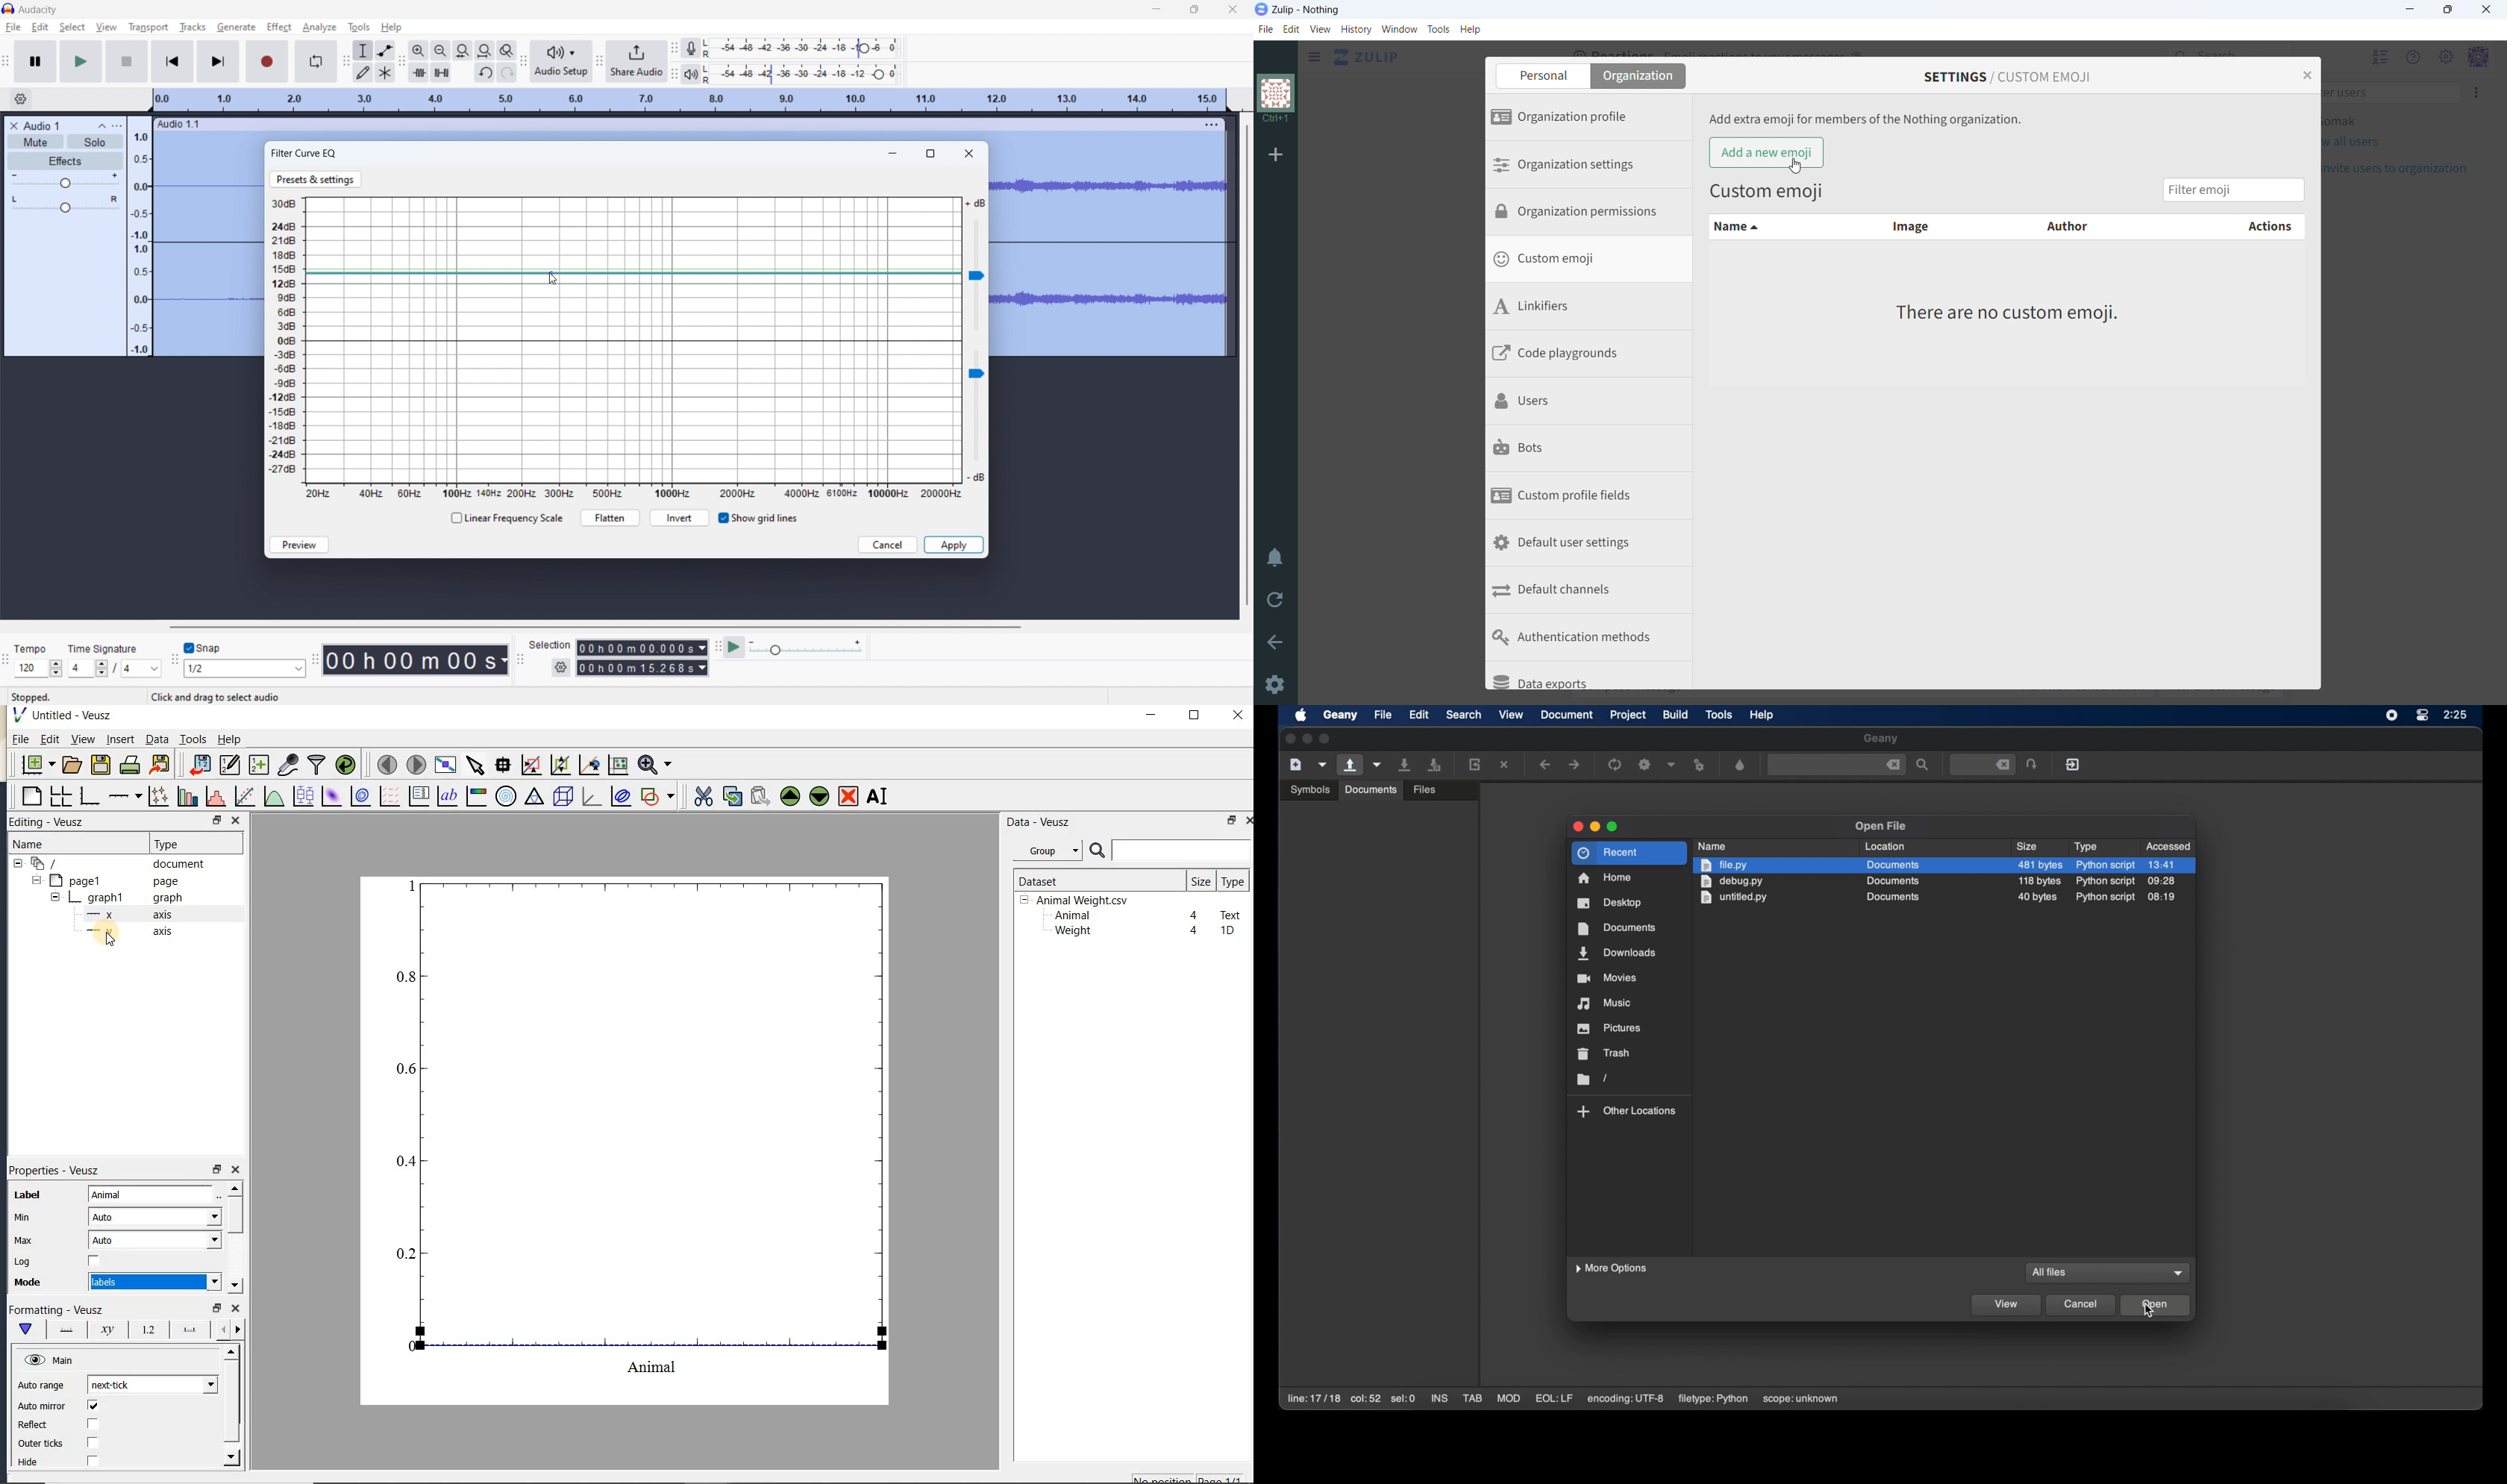 This screenshot has width=2520, height=1484. What do you see at coordinates (561, 764) in the screenshot?
I see `click to zoom out of graph axes` at bounding box center [561, 764].